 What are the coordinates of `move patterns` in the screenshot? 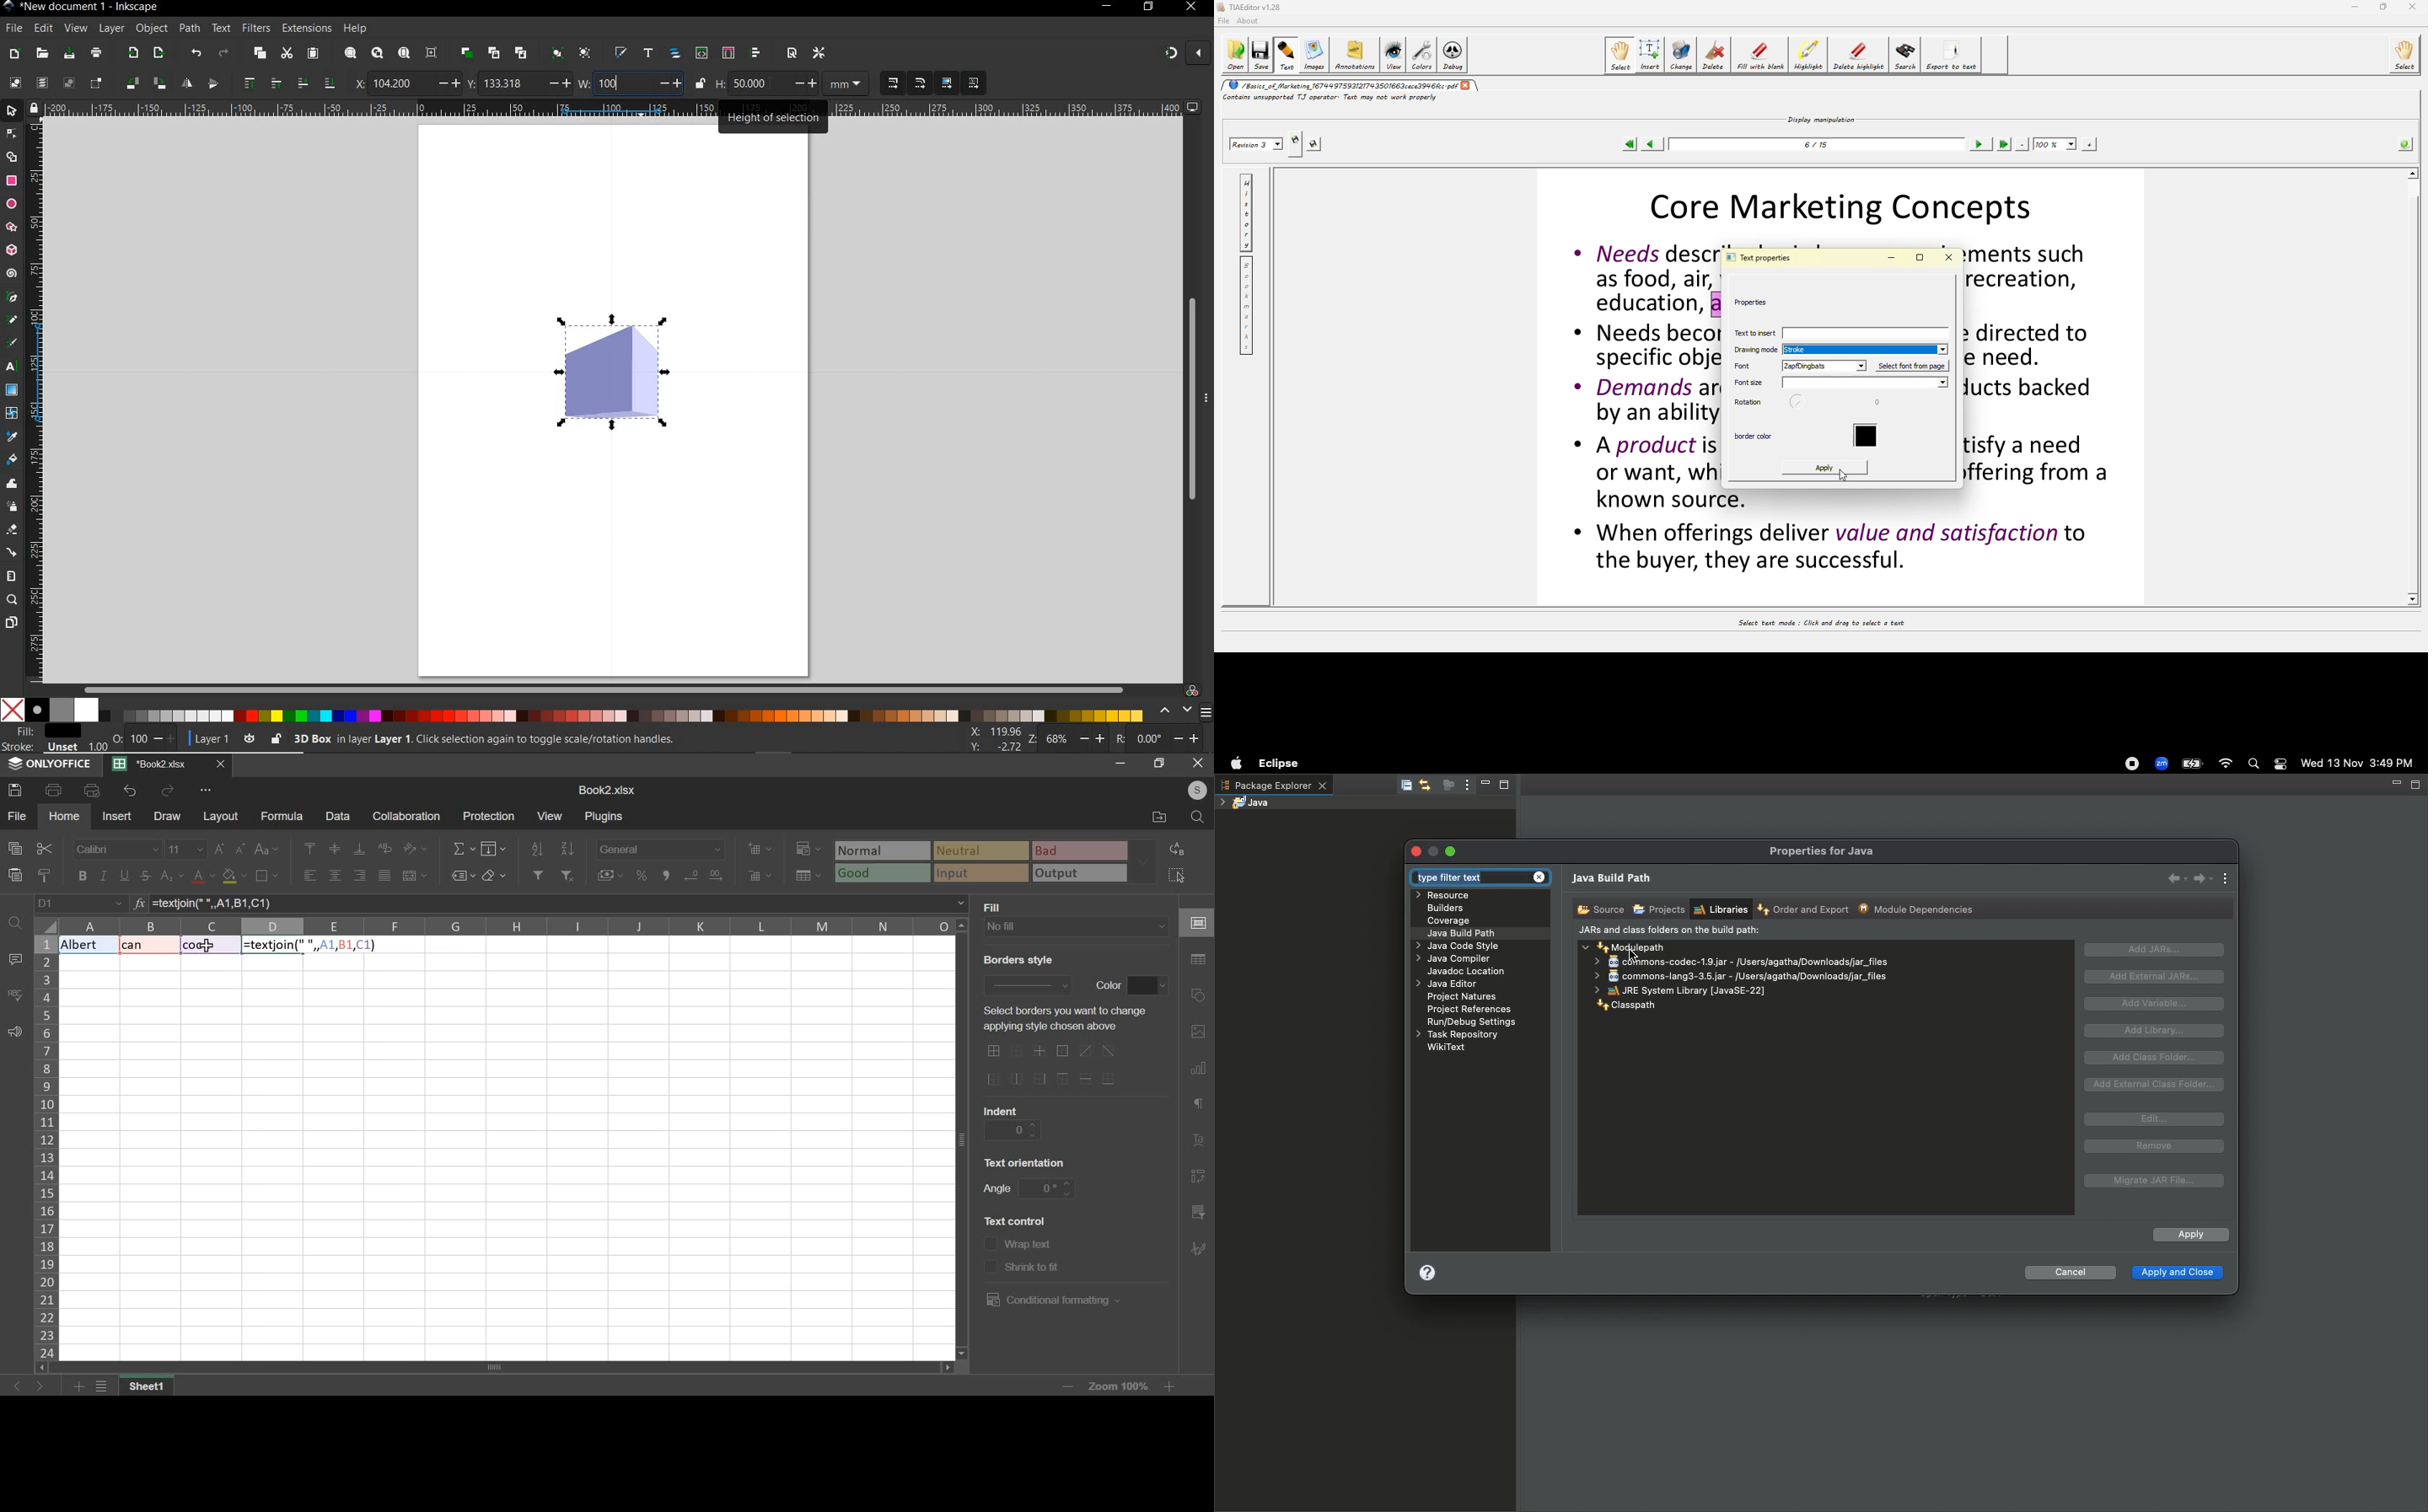 It's located at (971, 84).